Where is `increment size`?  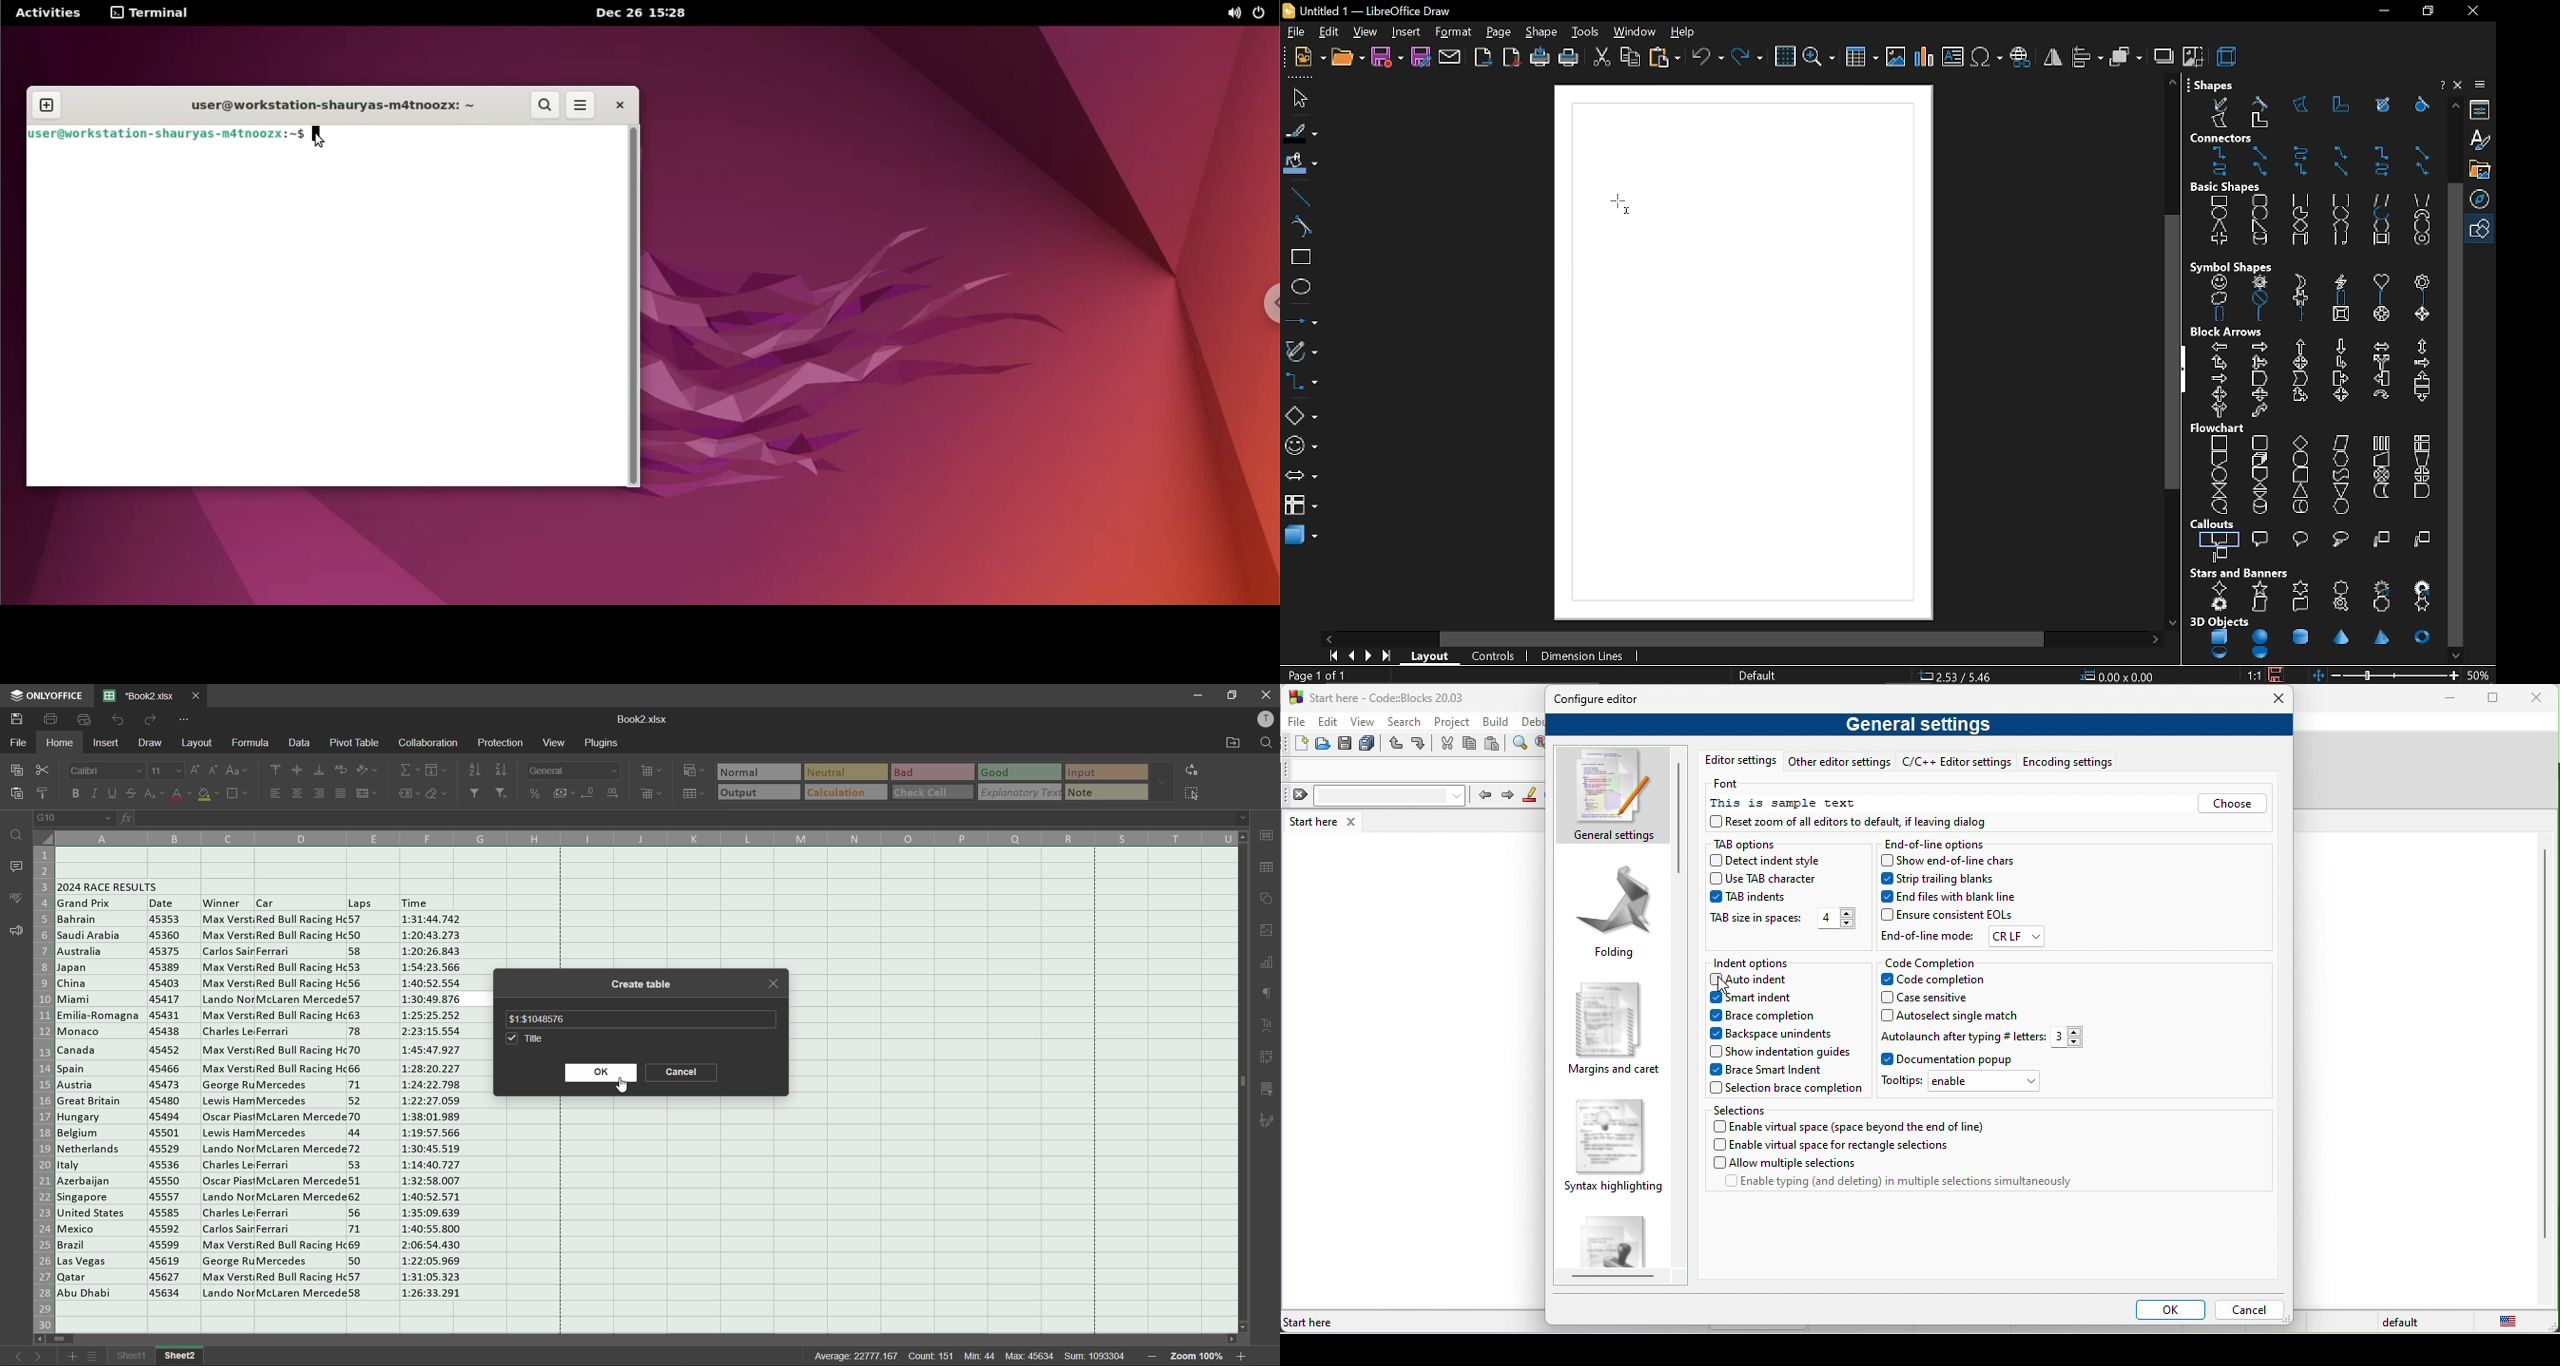 increment size is located at coordinates (196, 770).